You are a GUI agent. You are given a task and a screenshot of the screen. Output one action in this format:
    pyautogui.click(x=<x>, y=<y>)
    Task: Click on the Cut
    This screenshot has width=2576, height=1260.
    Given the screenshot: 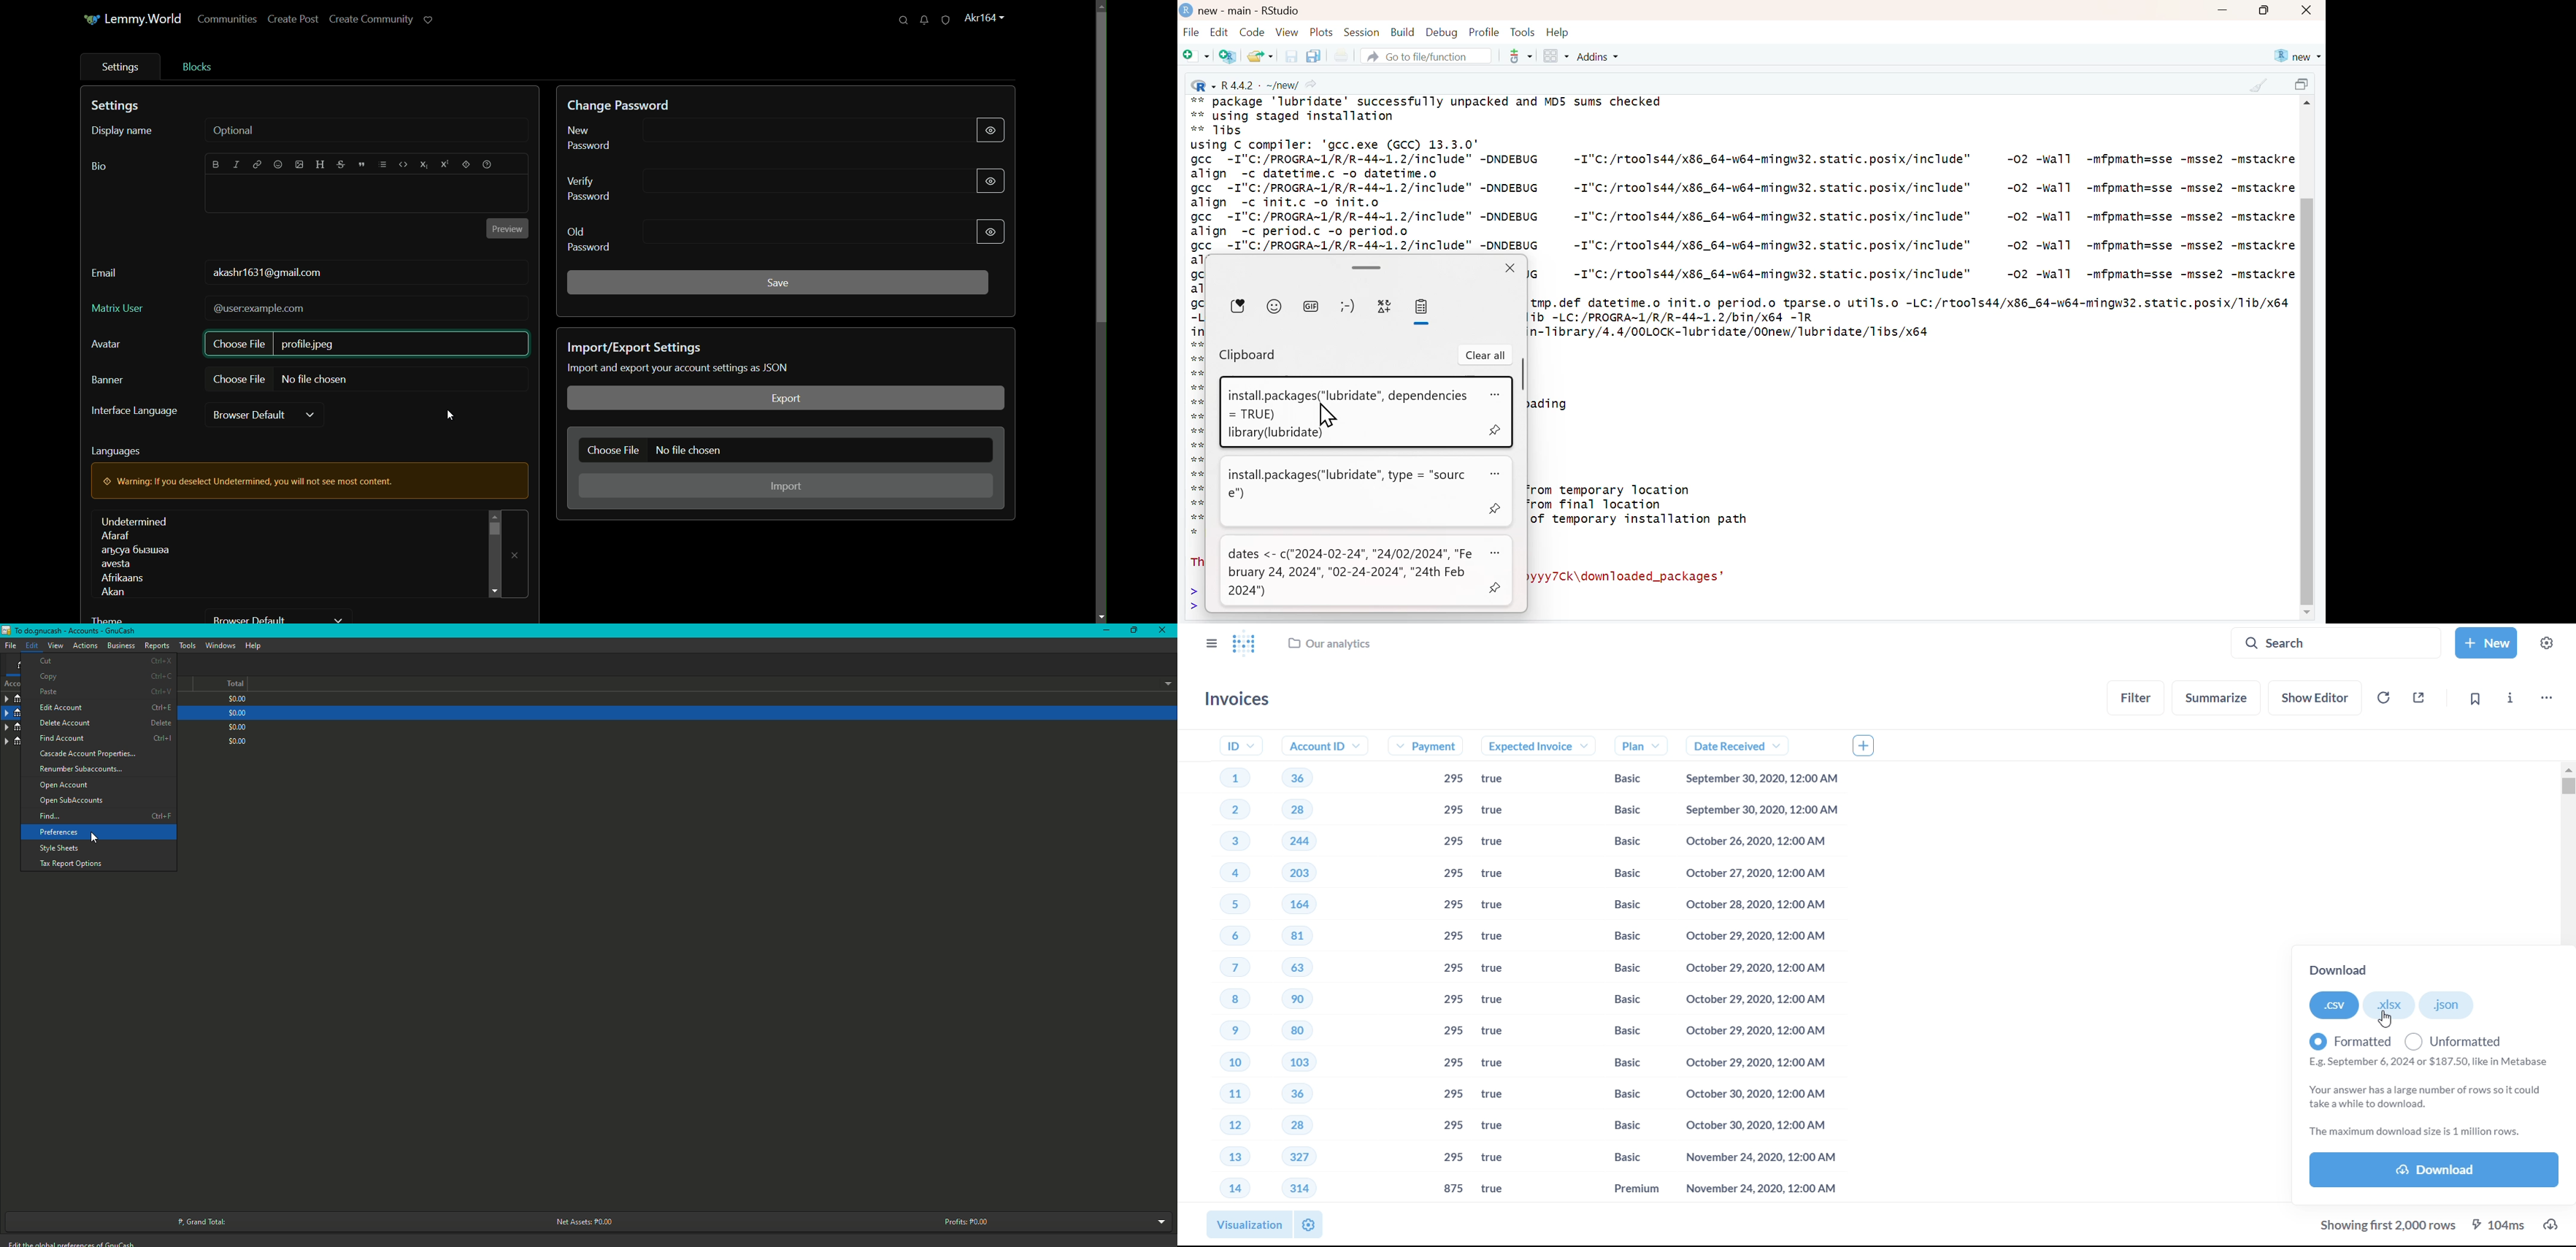 What is the action you would take?
    pyautogui.click(x=106, y=662)
    